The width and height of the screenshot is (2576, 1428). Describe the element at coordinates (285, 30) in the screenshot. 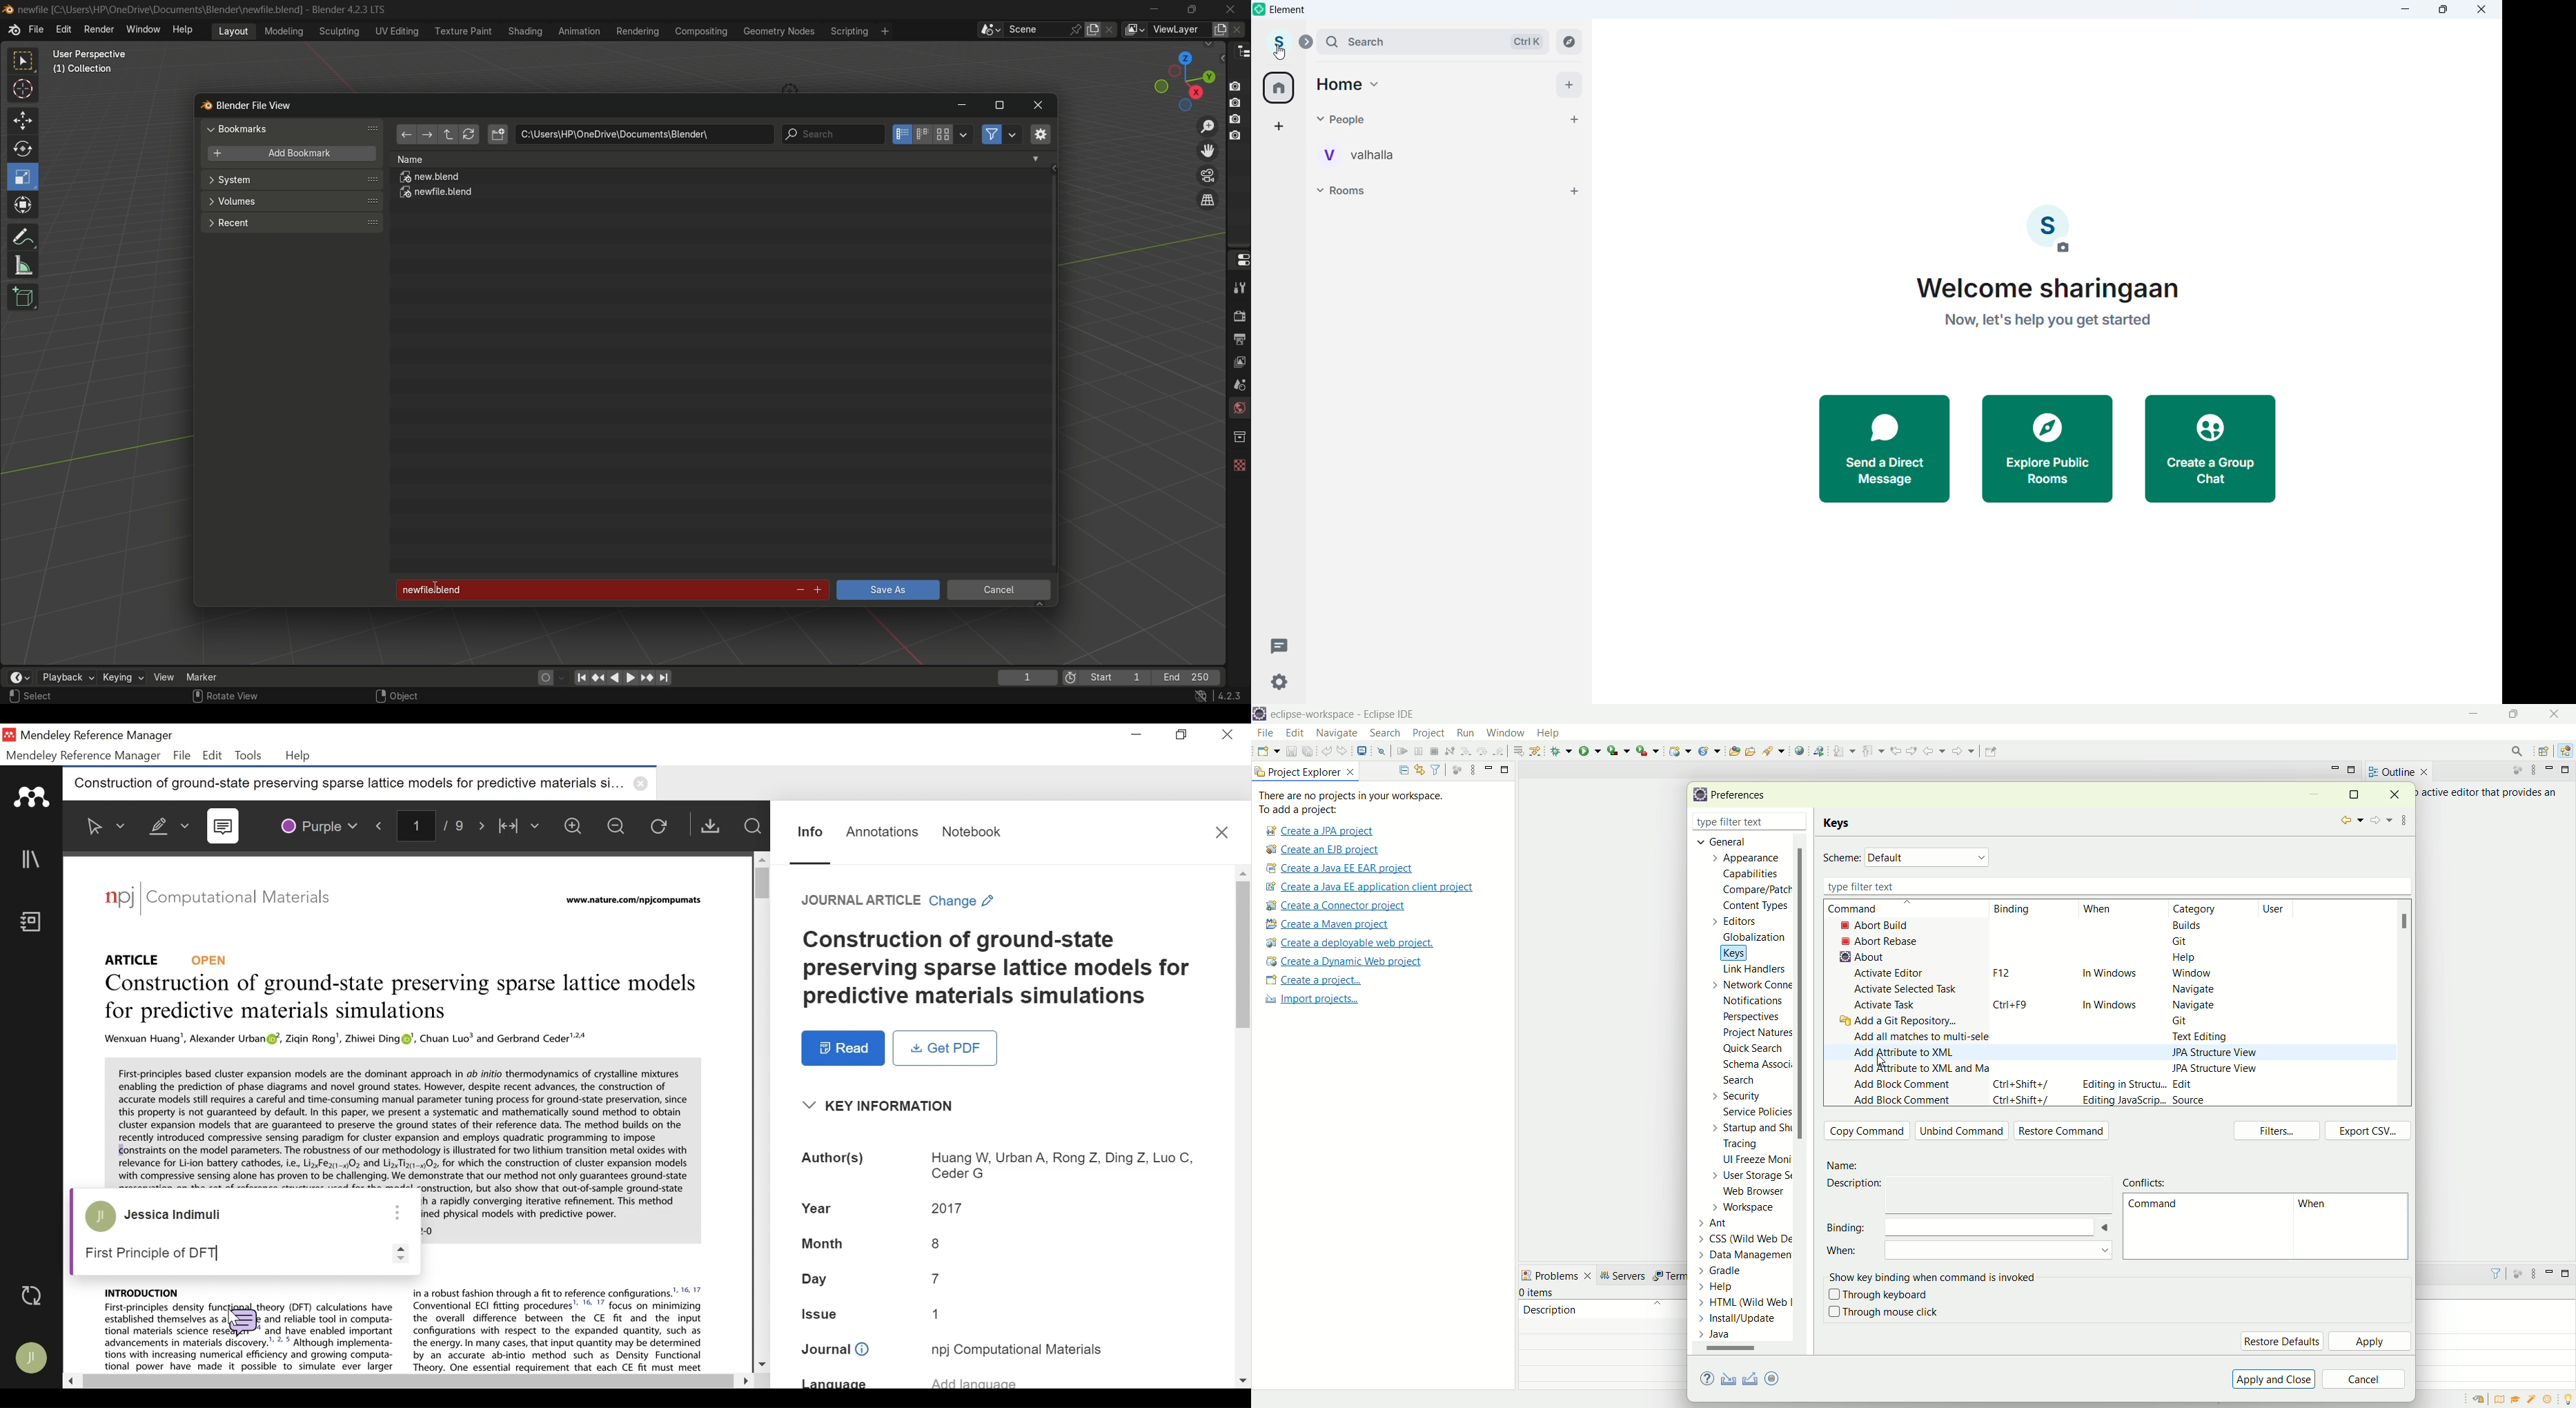

I see `modeling menu` at that location.